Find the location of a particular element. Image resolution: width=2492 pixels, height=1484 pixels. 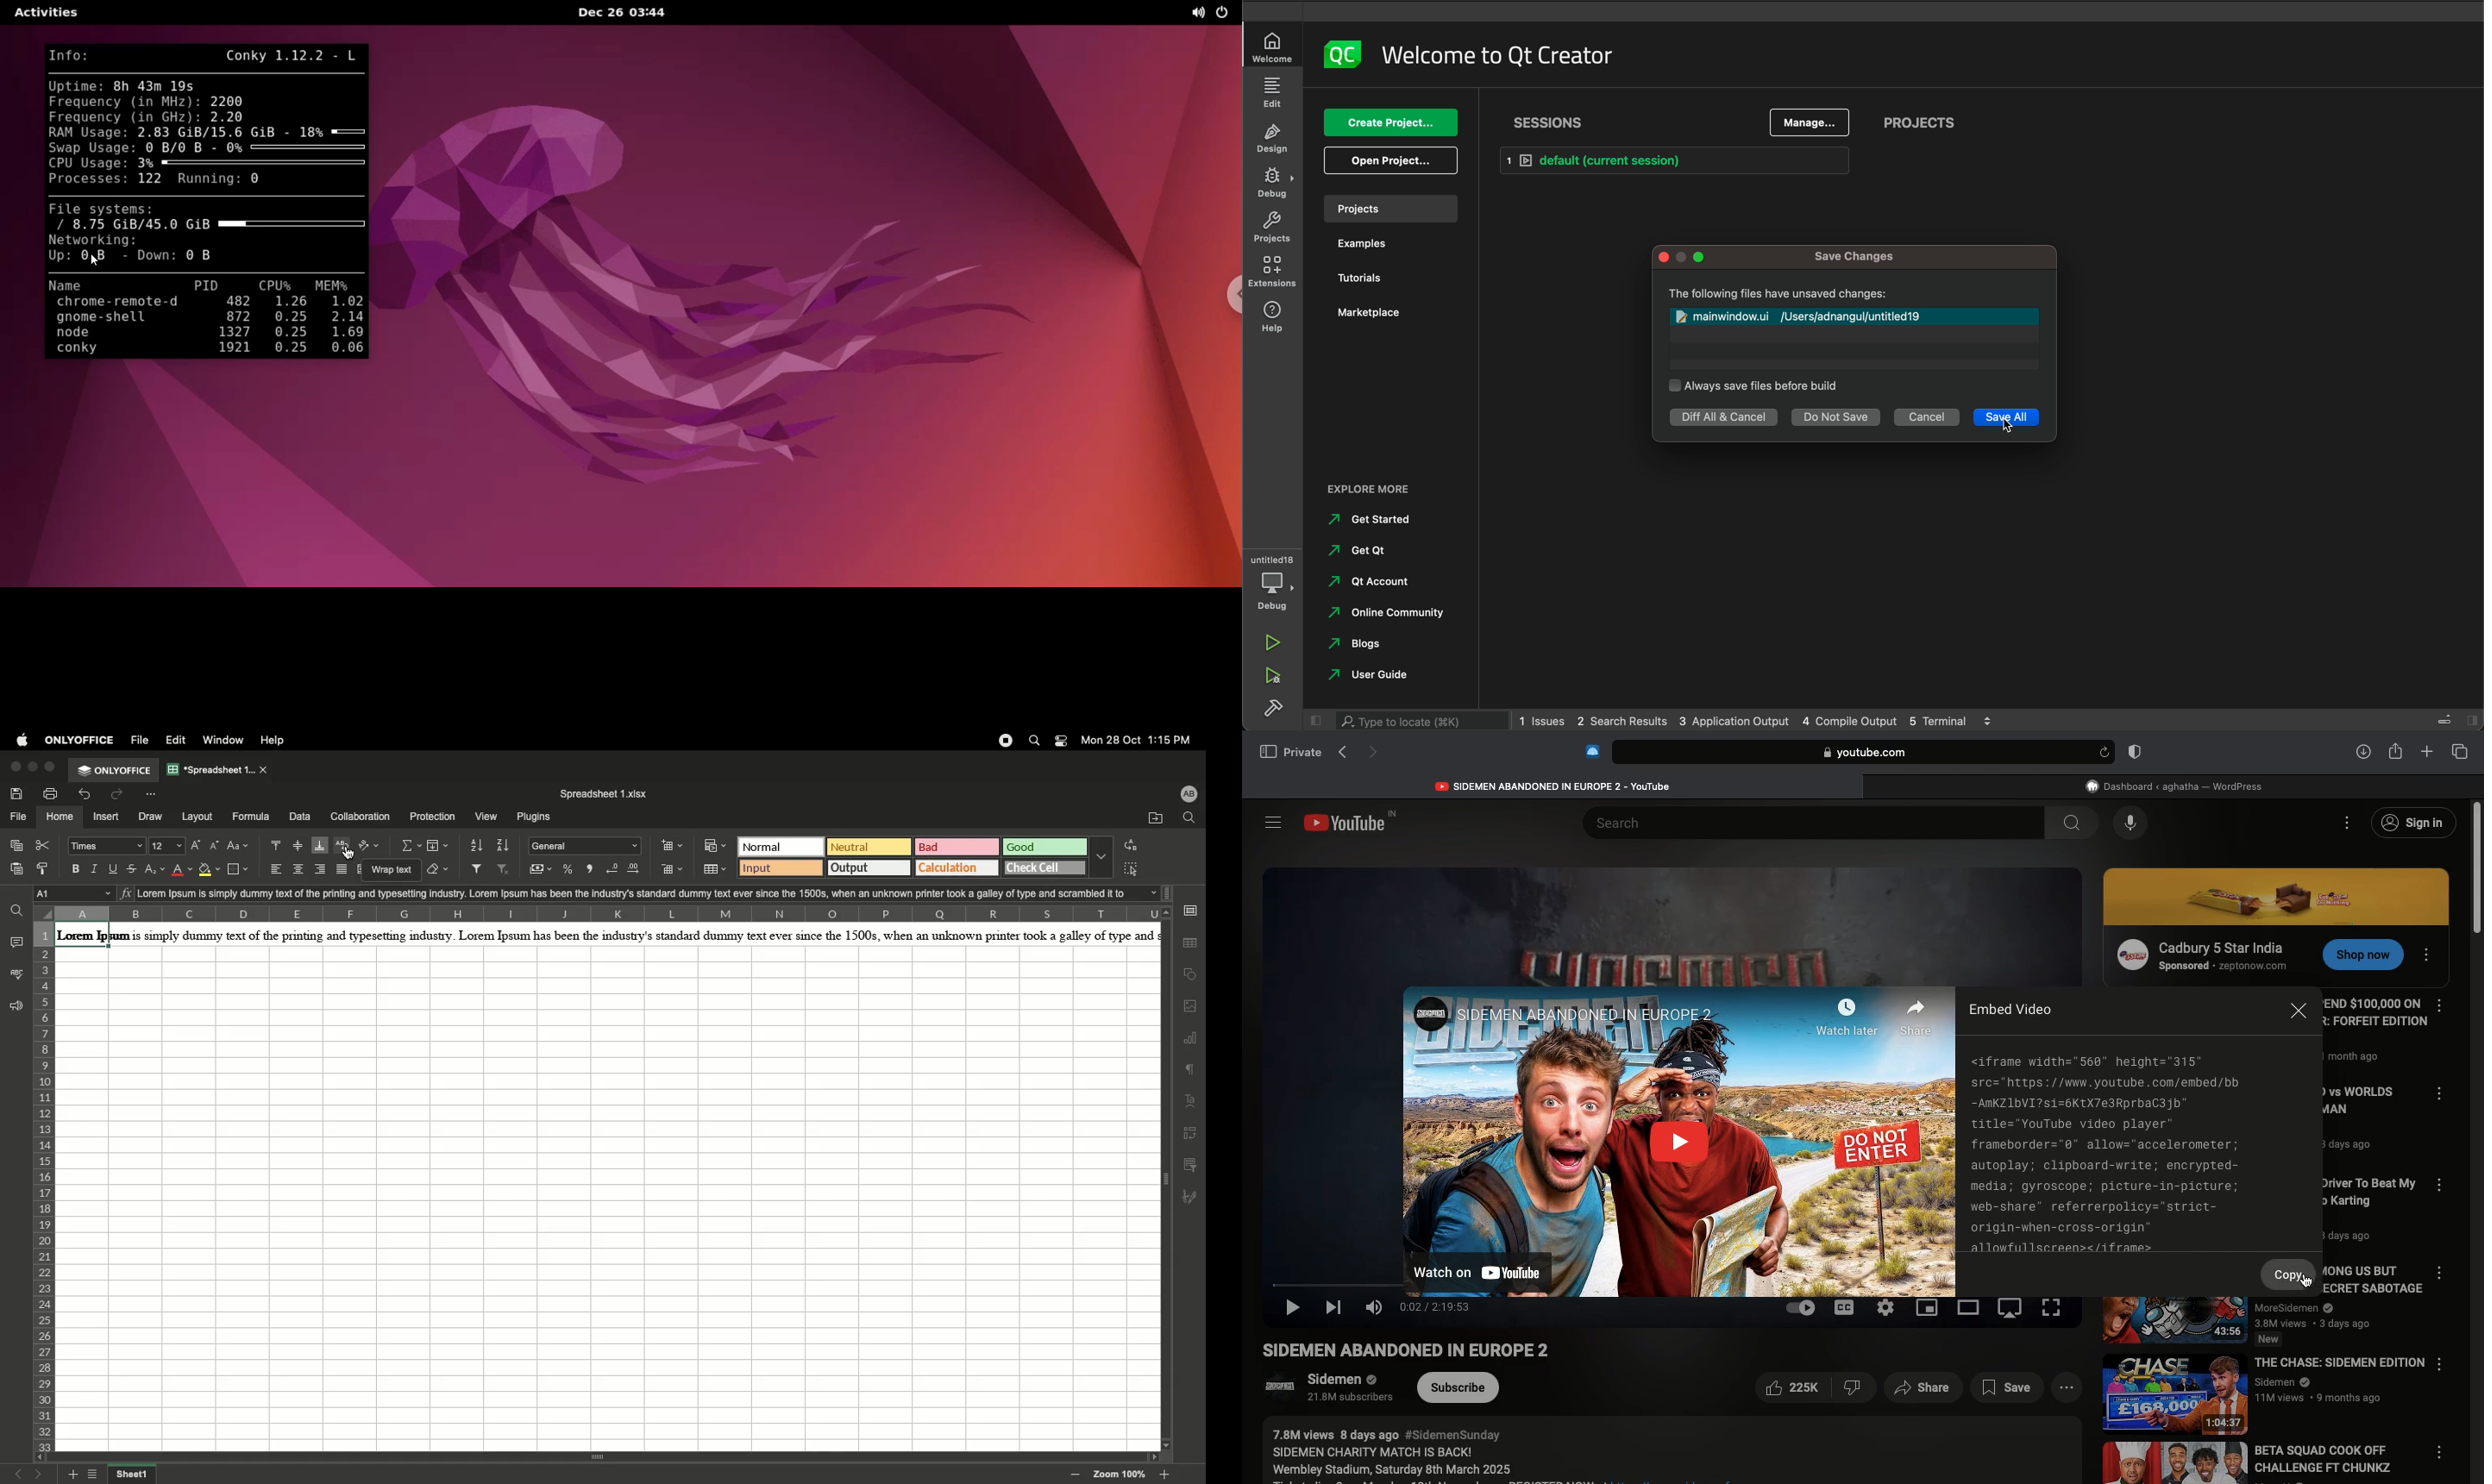

Check cell is located at coordinates (1046, 869).